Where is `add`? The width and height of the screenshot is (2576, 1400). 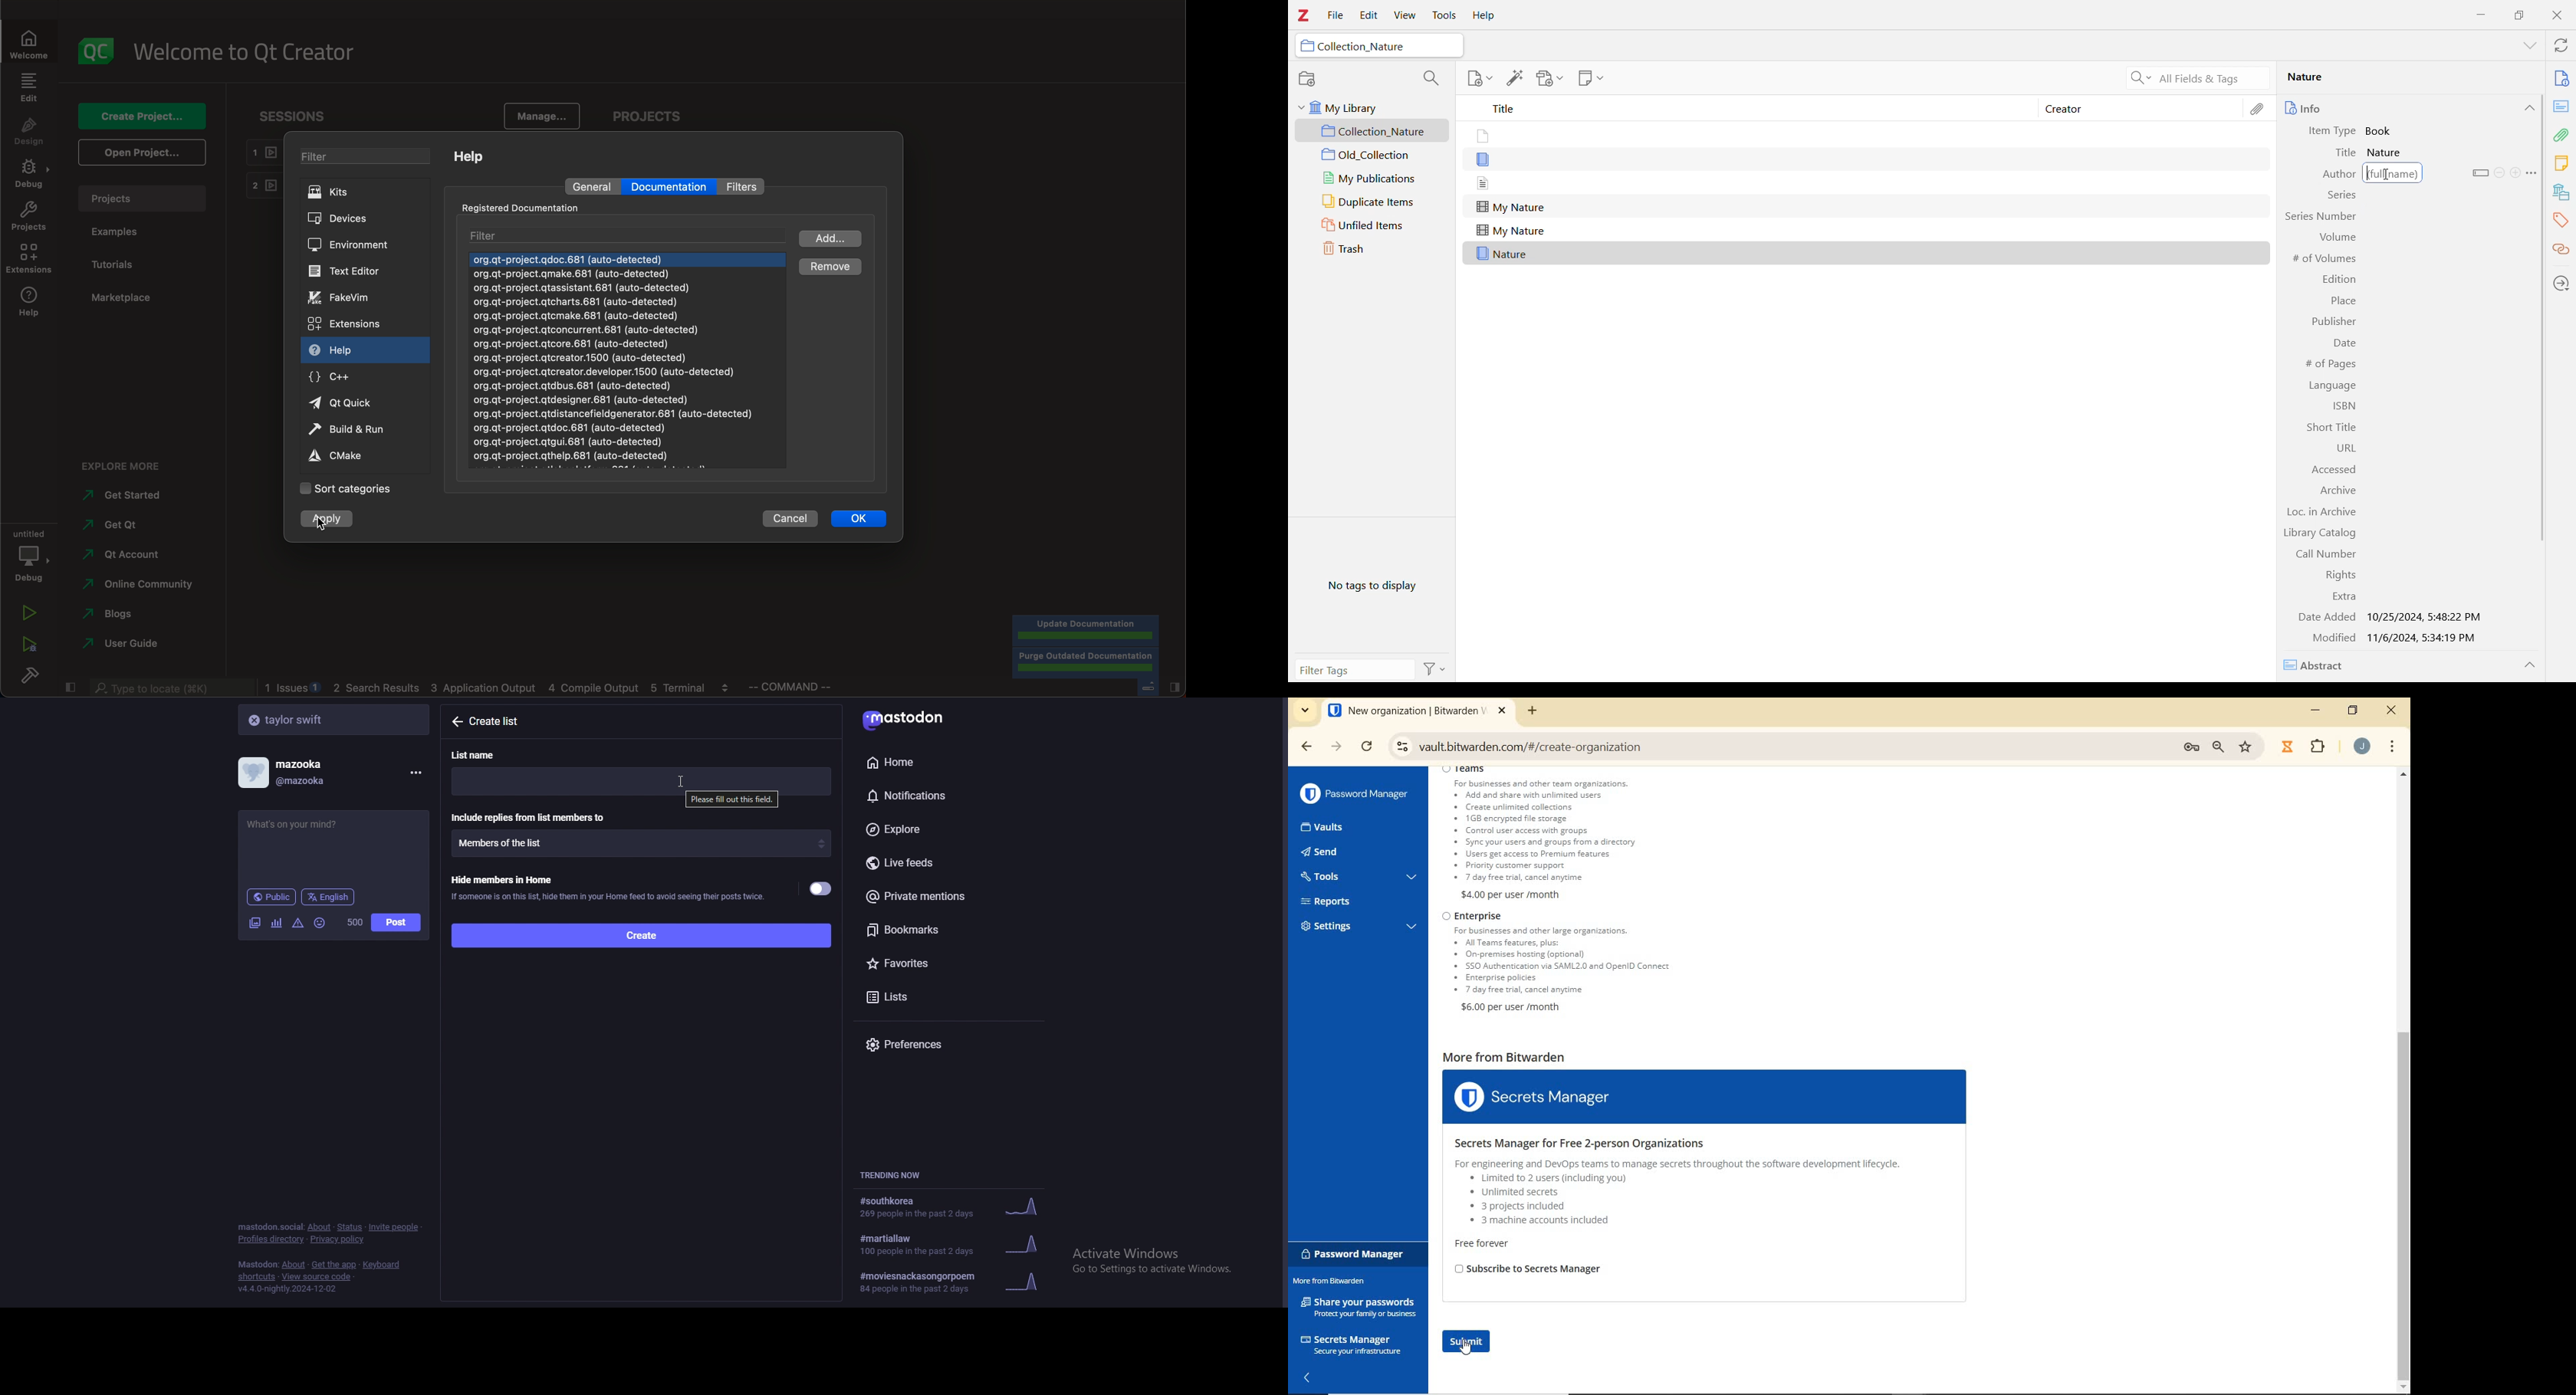 add is located at coordinates (830, 238).